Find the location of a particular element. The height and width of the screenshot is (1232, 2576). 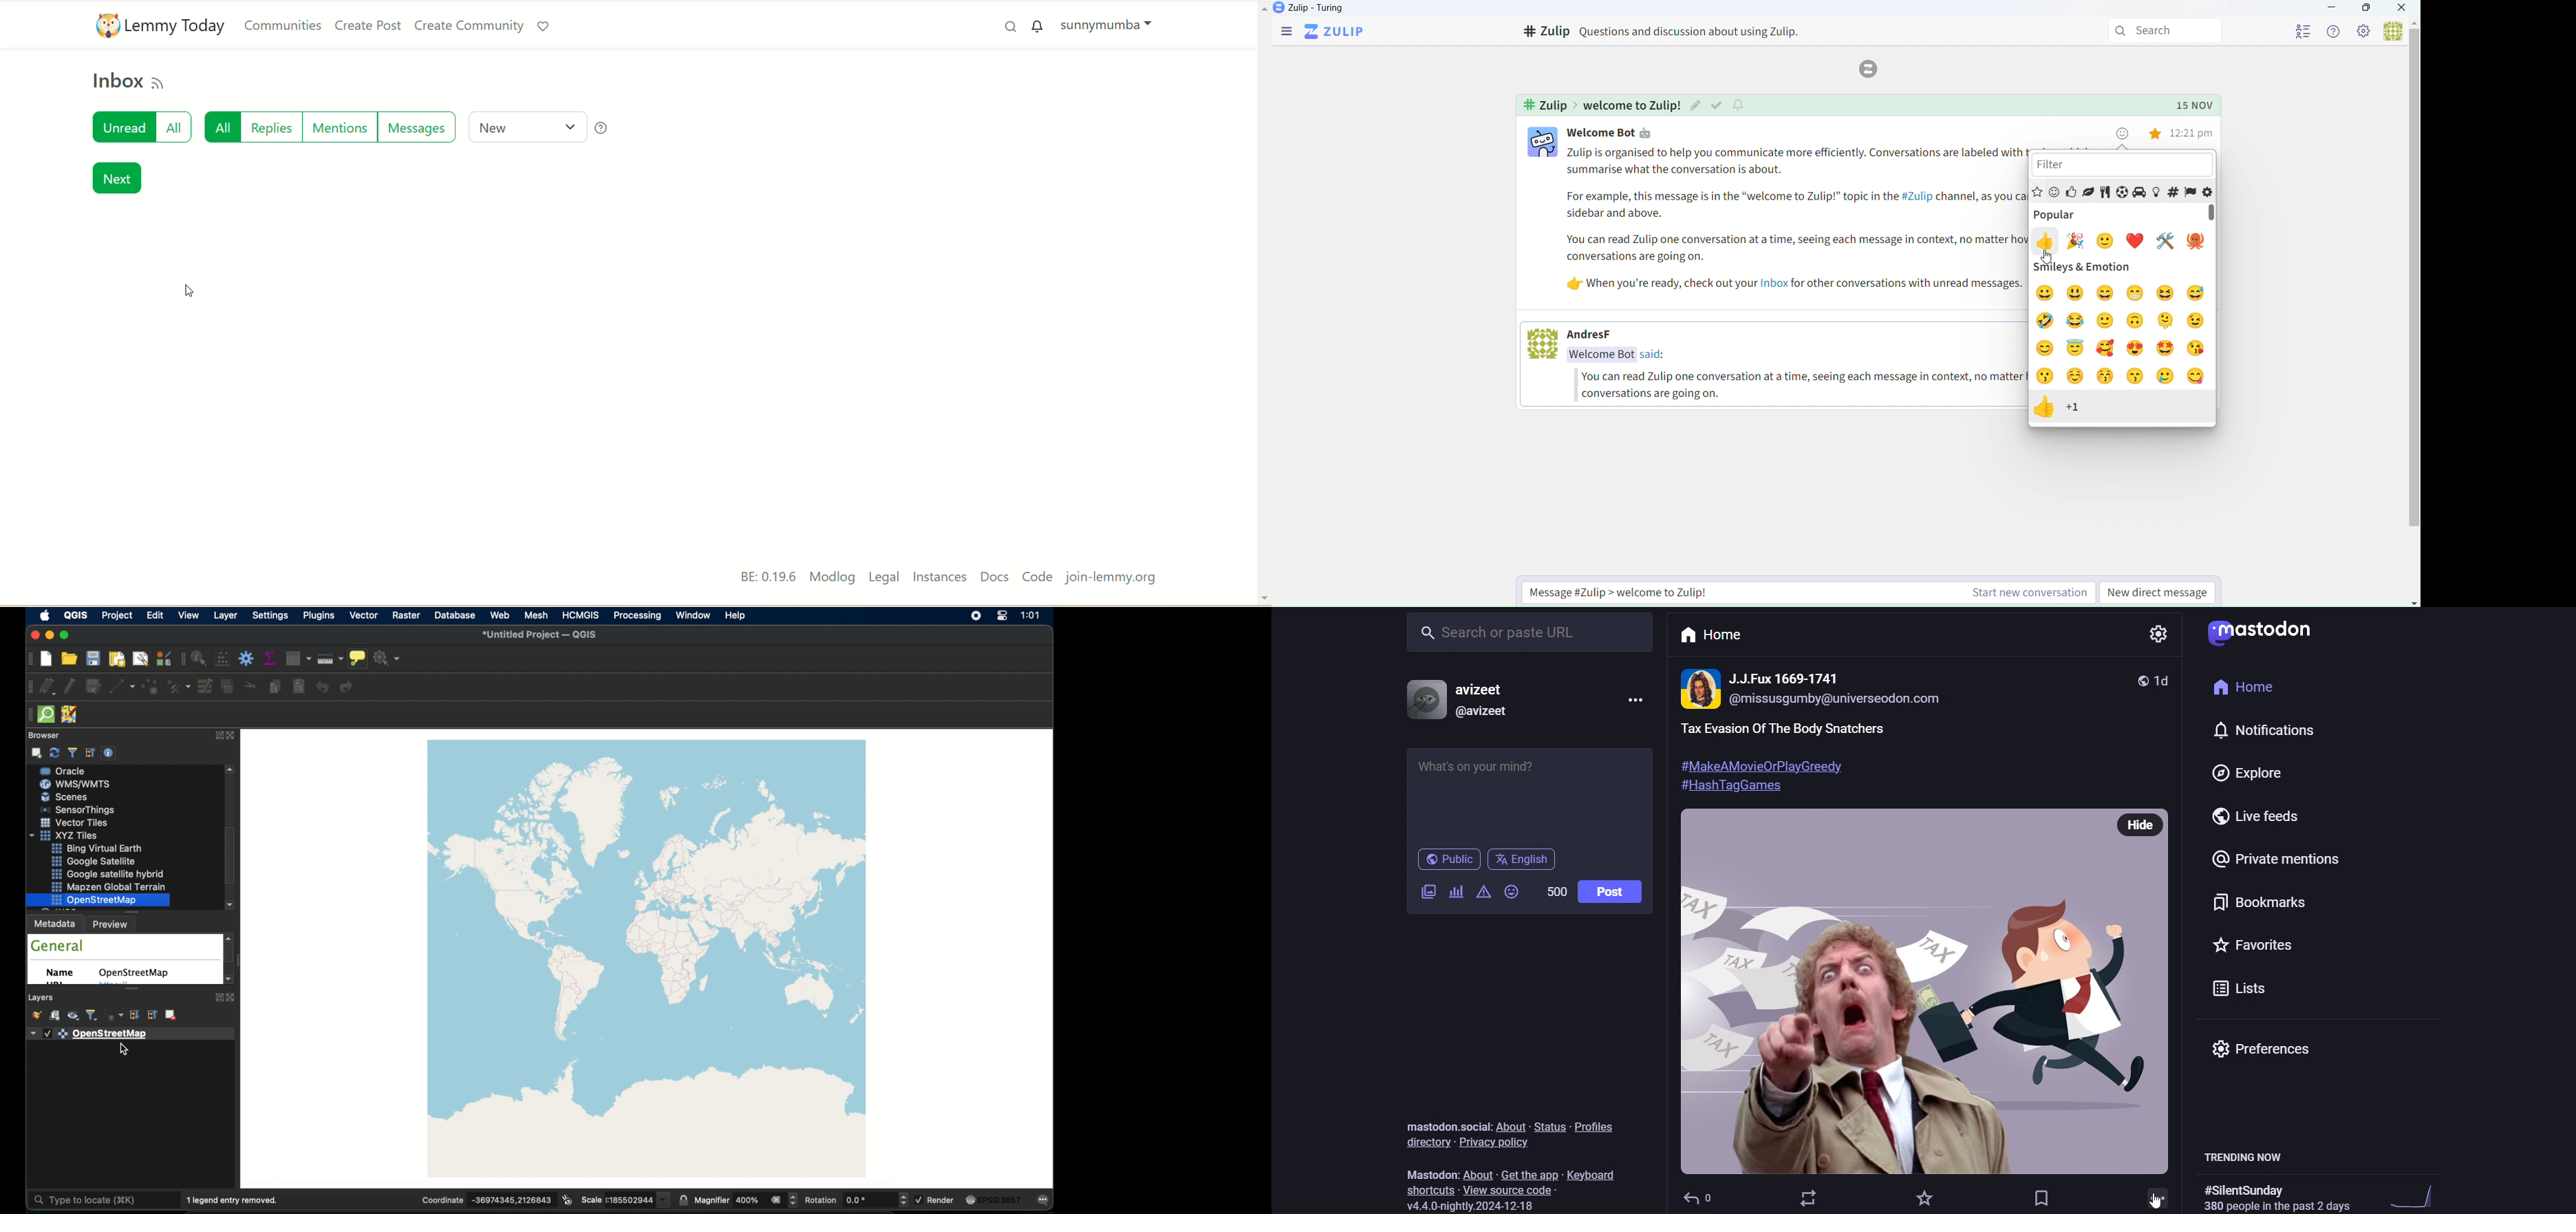

style manager is located at coordinates (164, 659).